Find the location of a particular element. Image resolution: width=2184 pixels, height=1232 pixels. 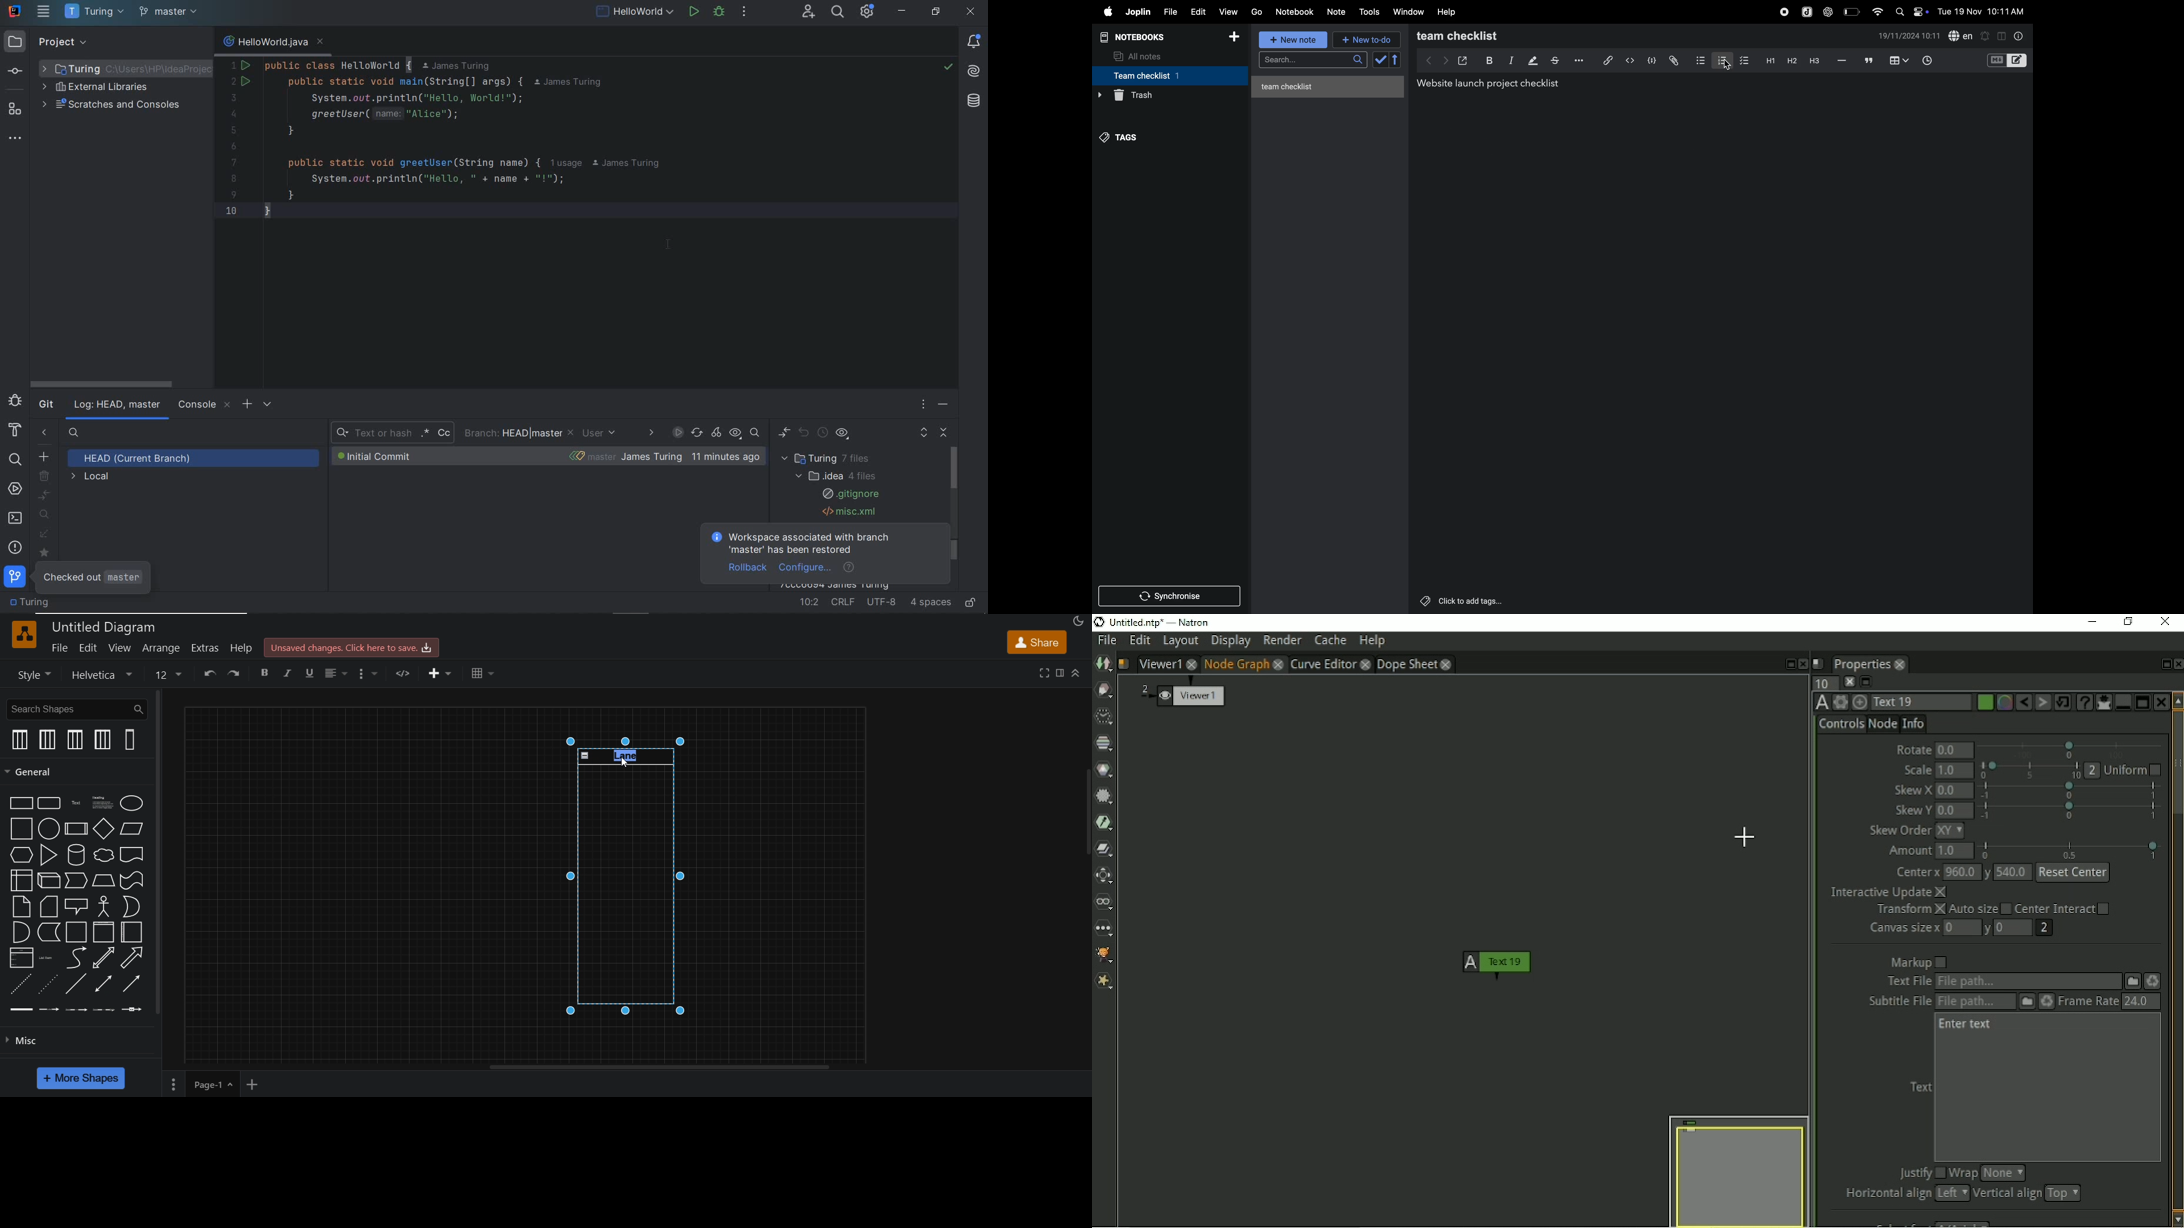

cylinder is located at coordinates (77, 855).